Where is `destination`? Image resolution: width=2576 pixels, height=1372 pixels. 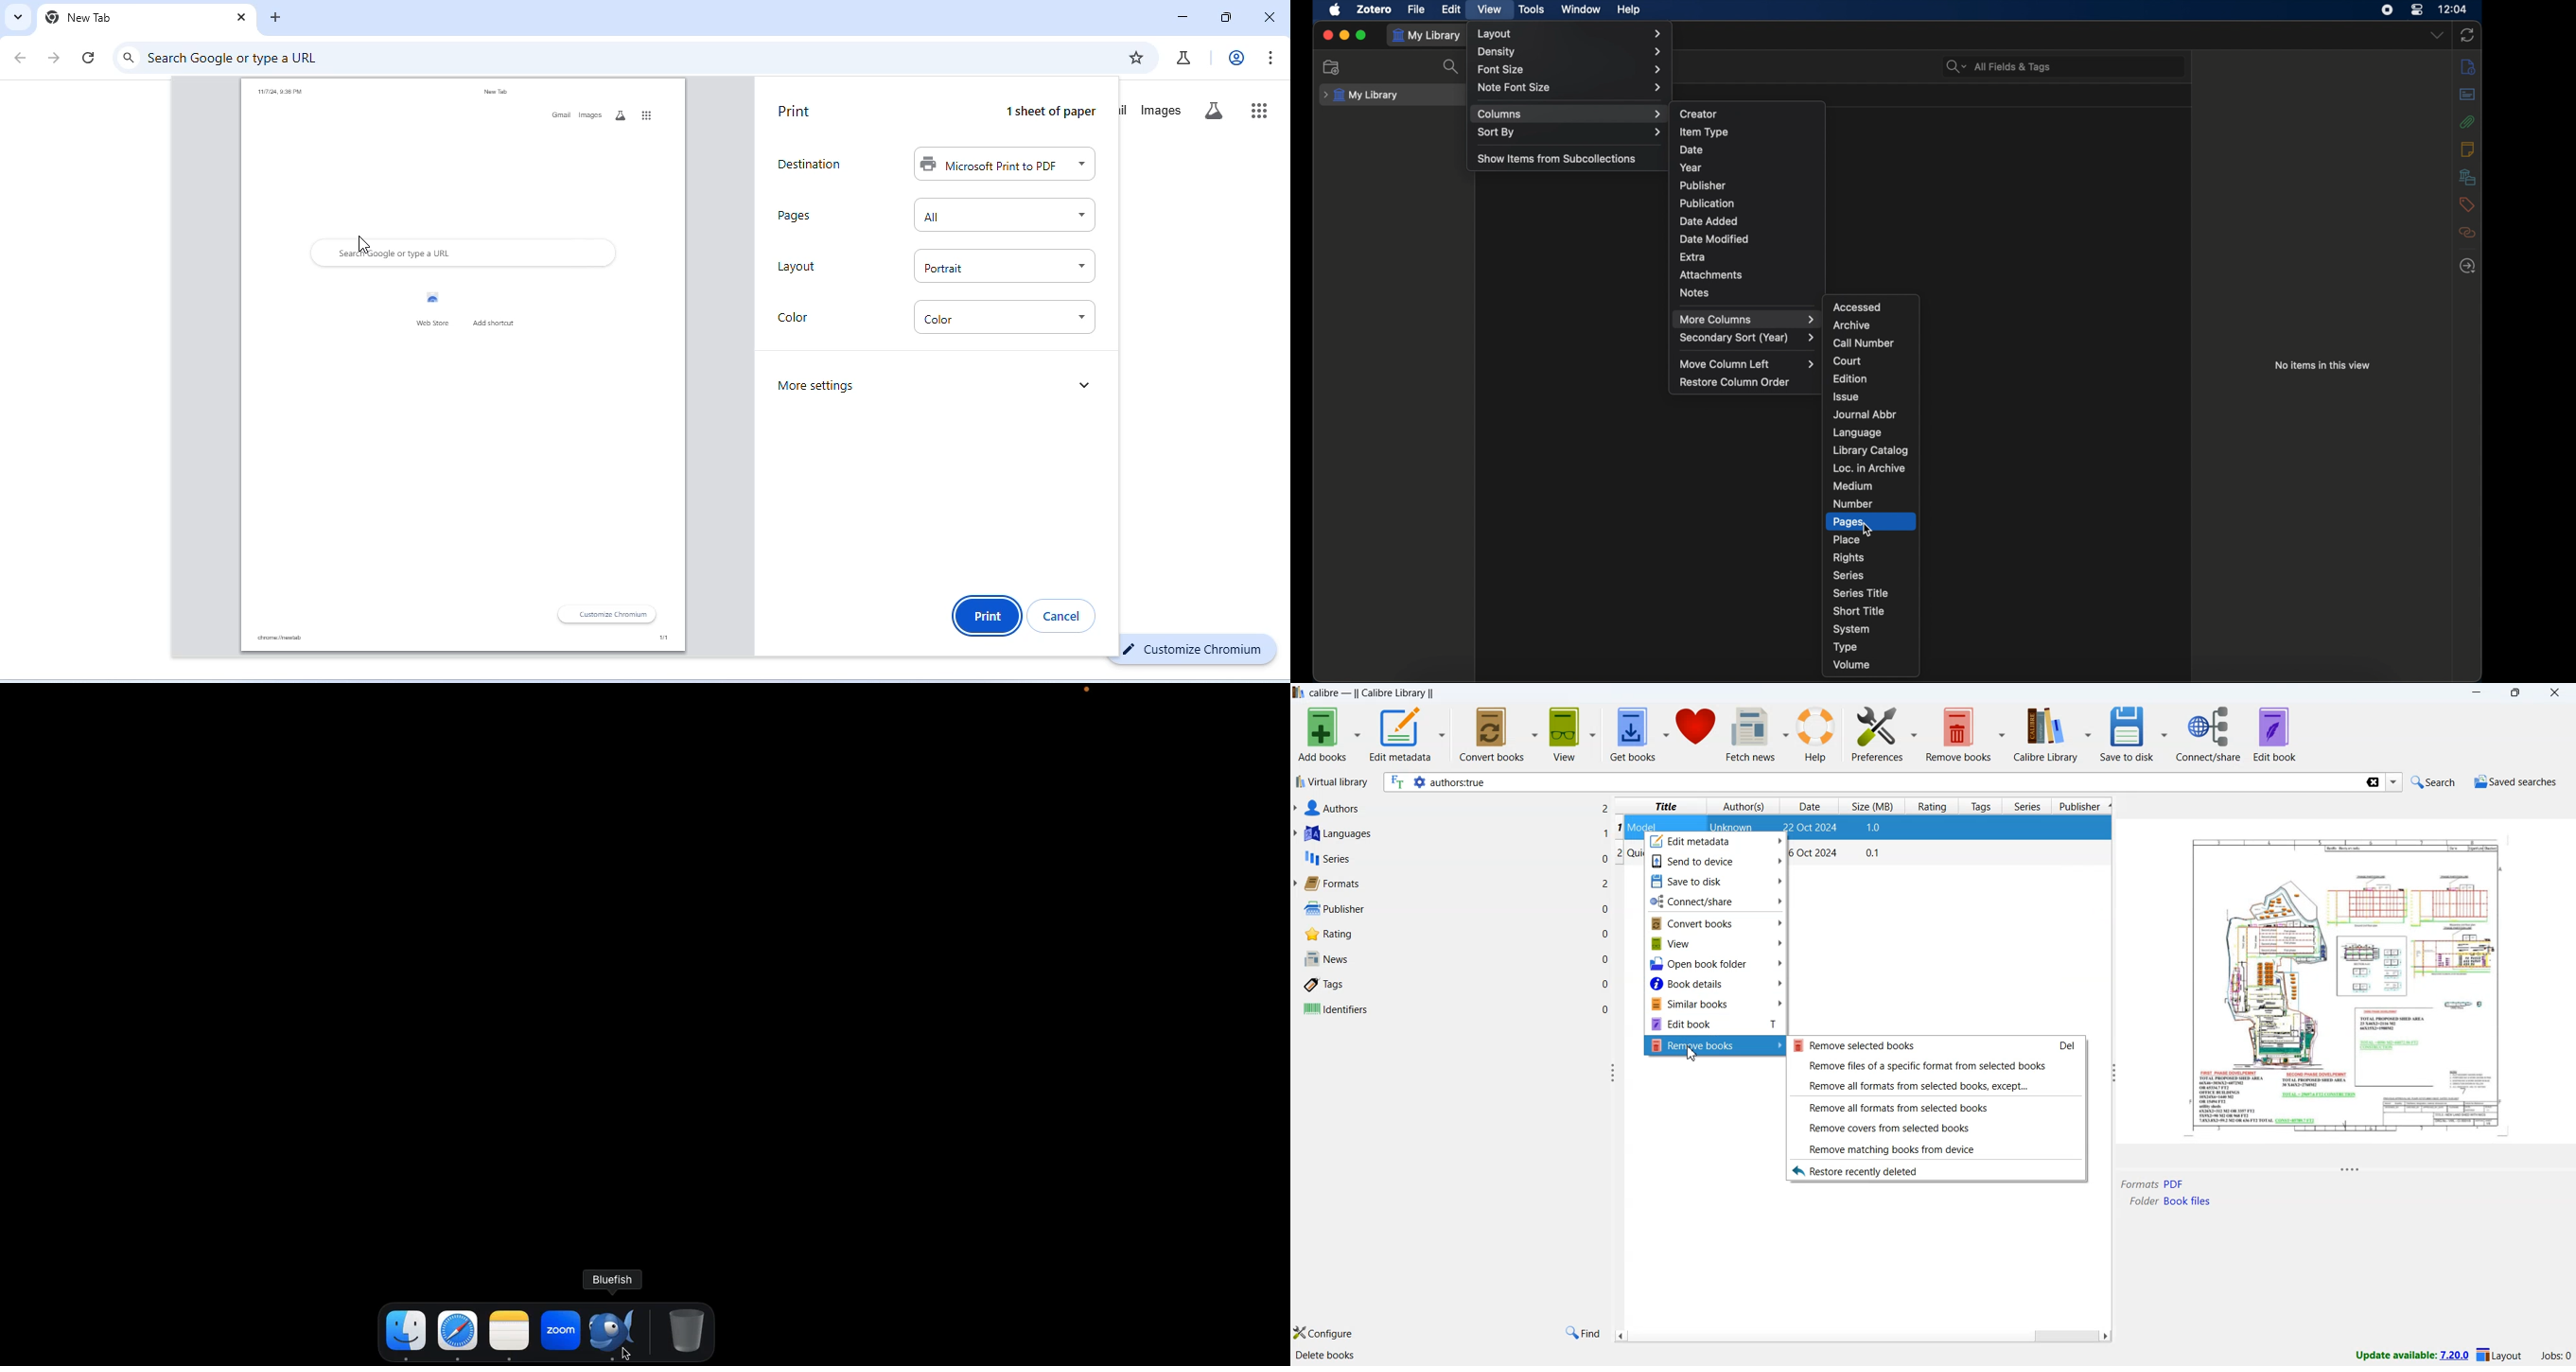
destination is located at coordinates (815, 163).